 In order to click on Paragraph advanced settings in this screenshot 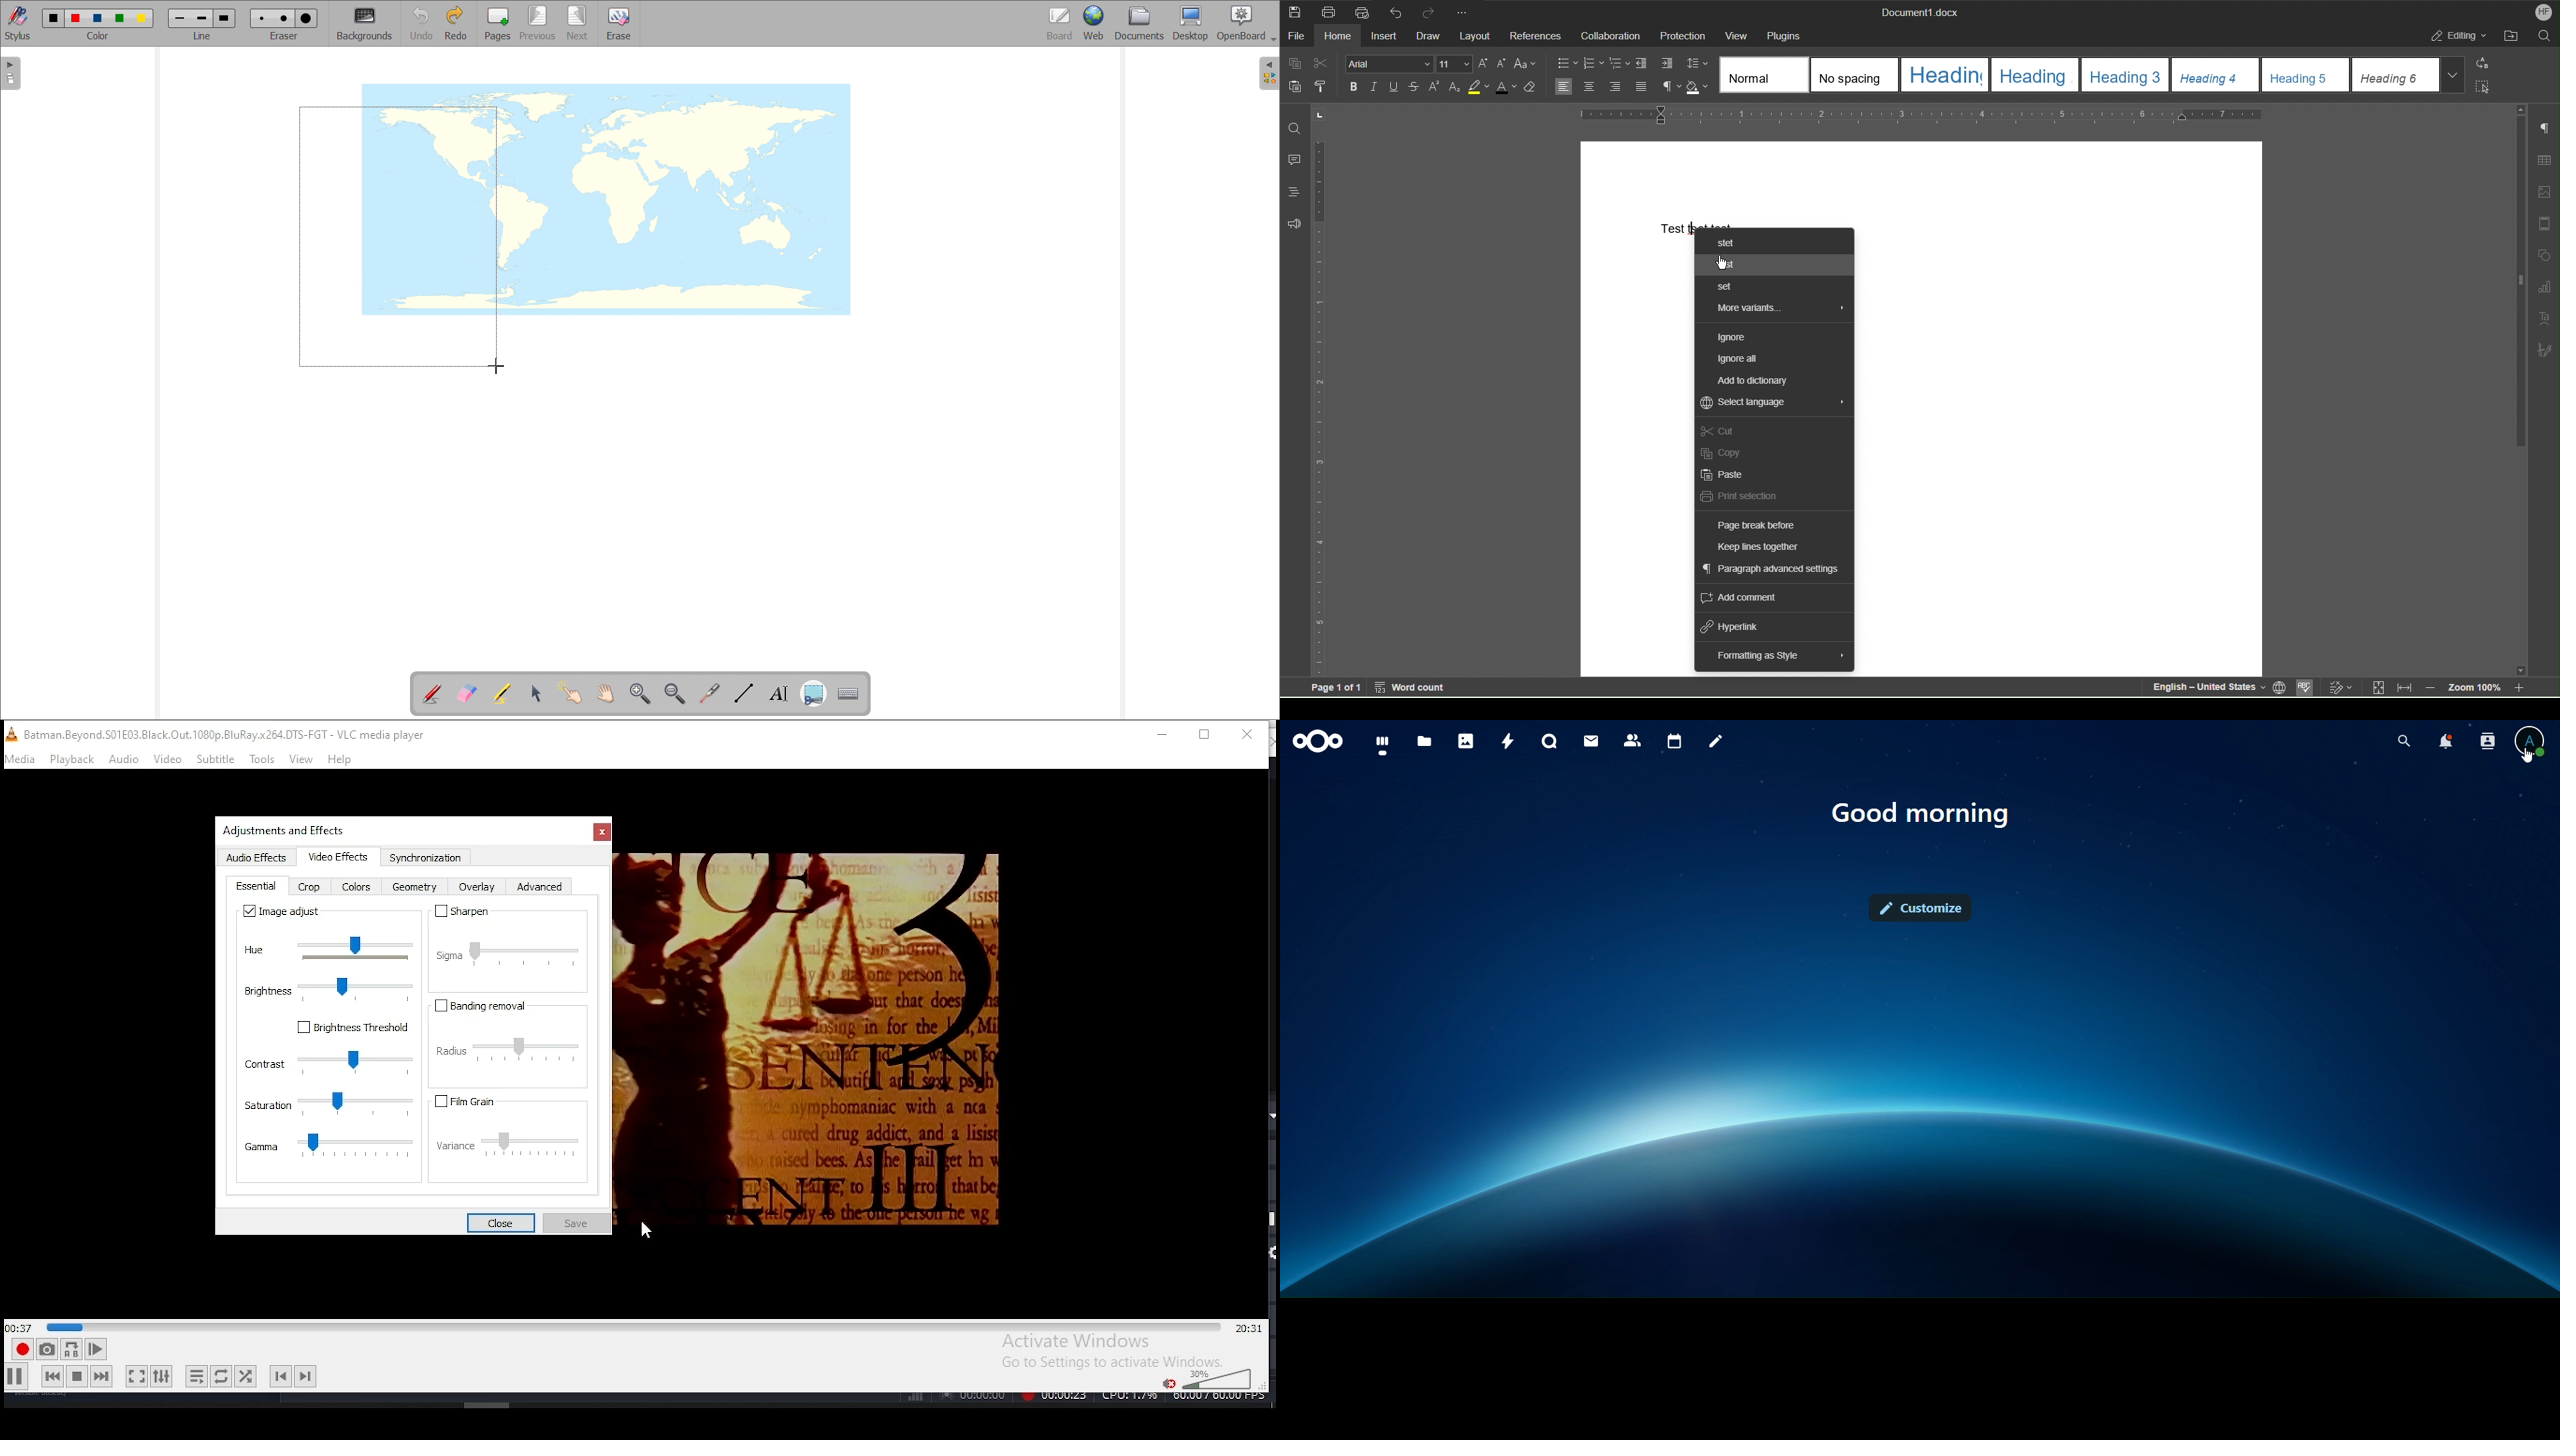, I will do `click(1770, 570)`.